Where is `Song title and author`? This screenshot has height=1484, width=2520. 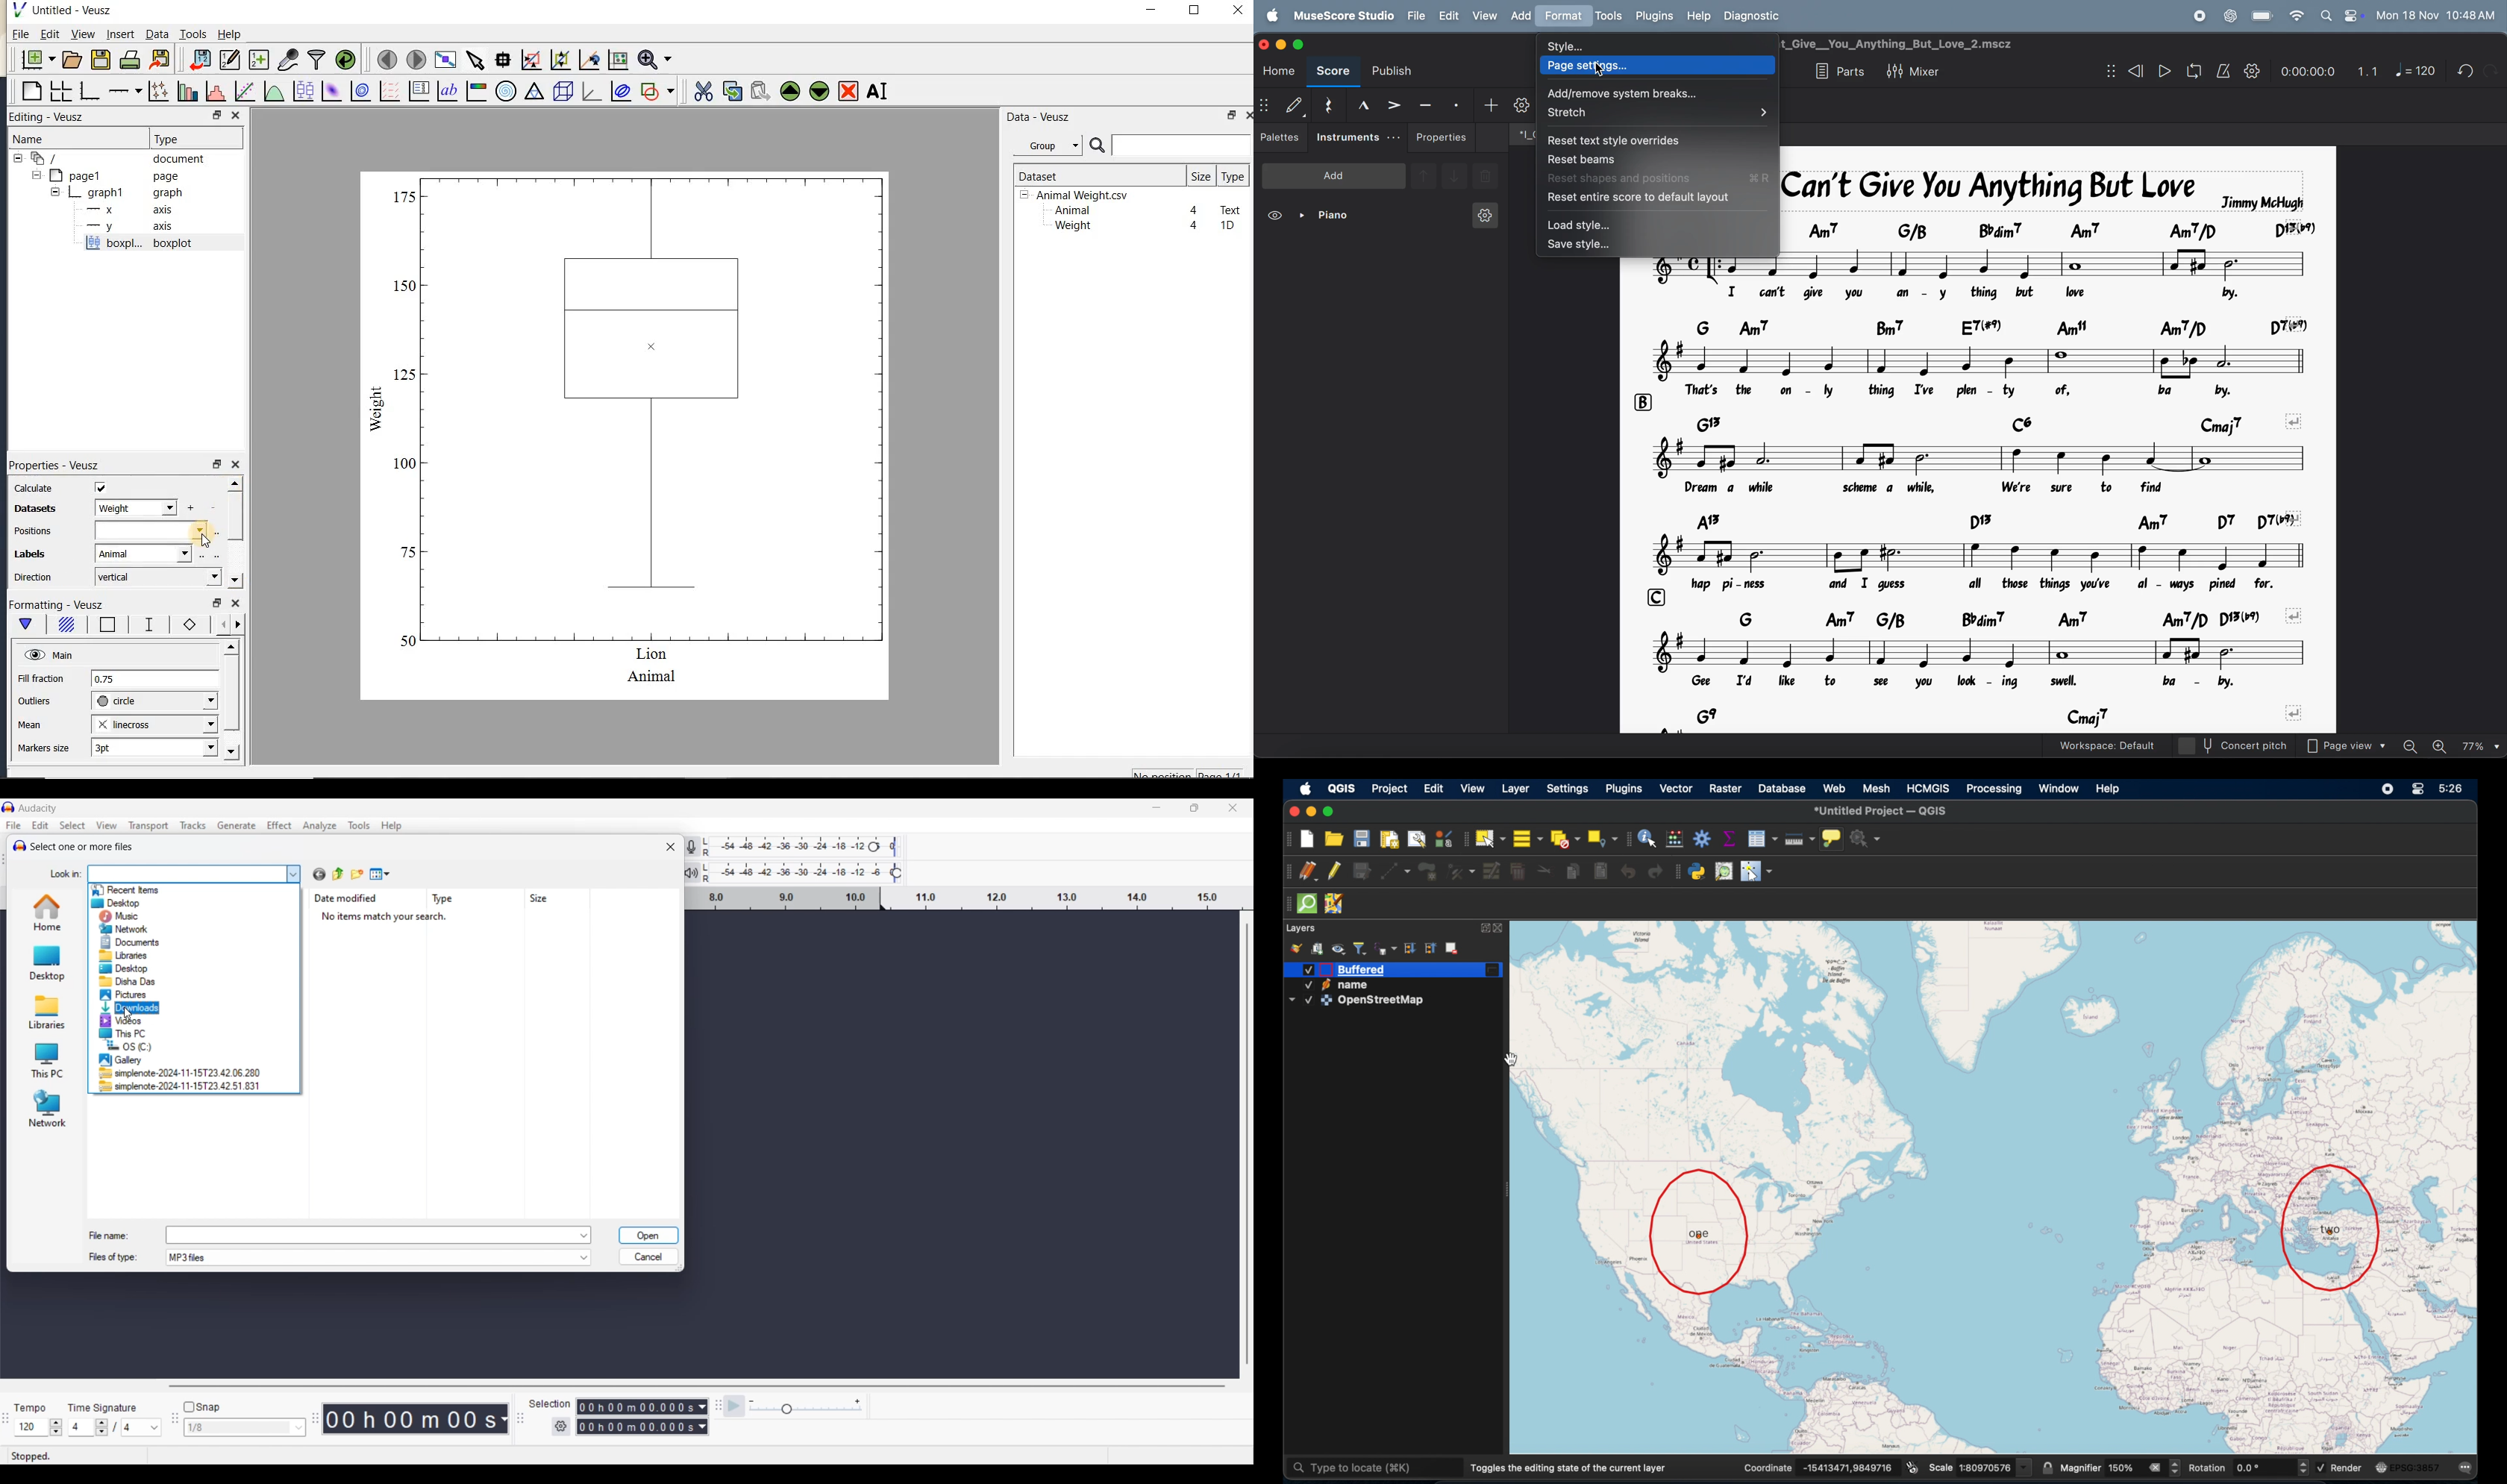 Song title and author is located at coordinates (2044, 189).